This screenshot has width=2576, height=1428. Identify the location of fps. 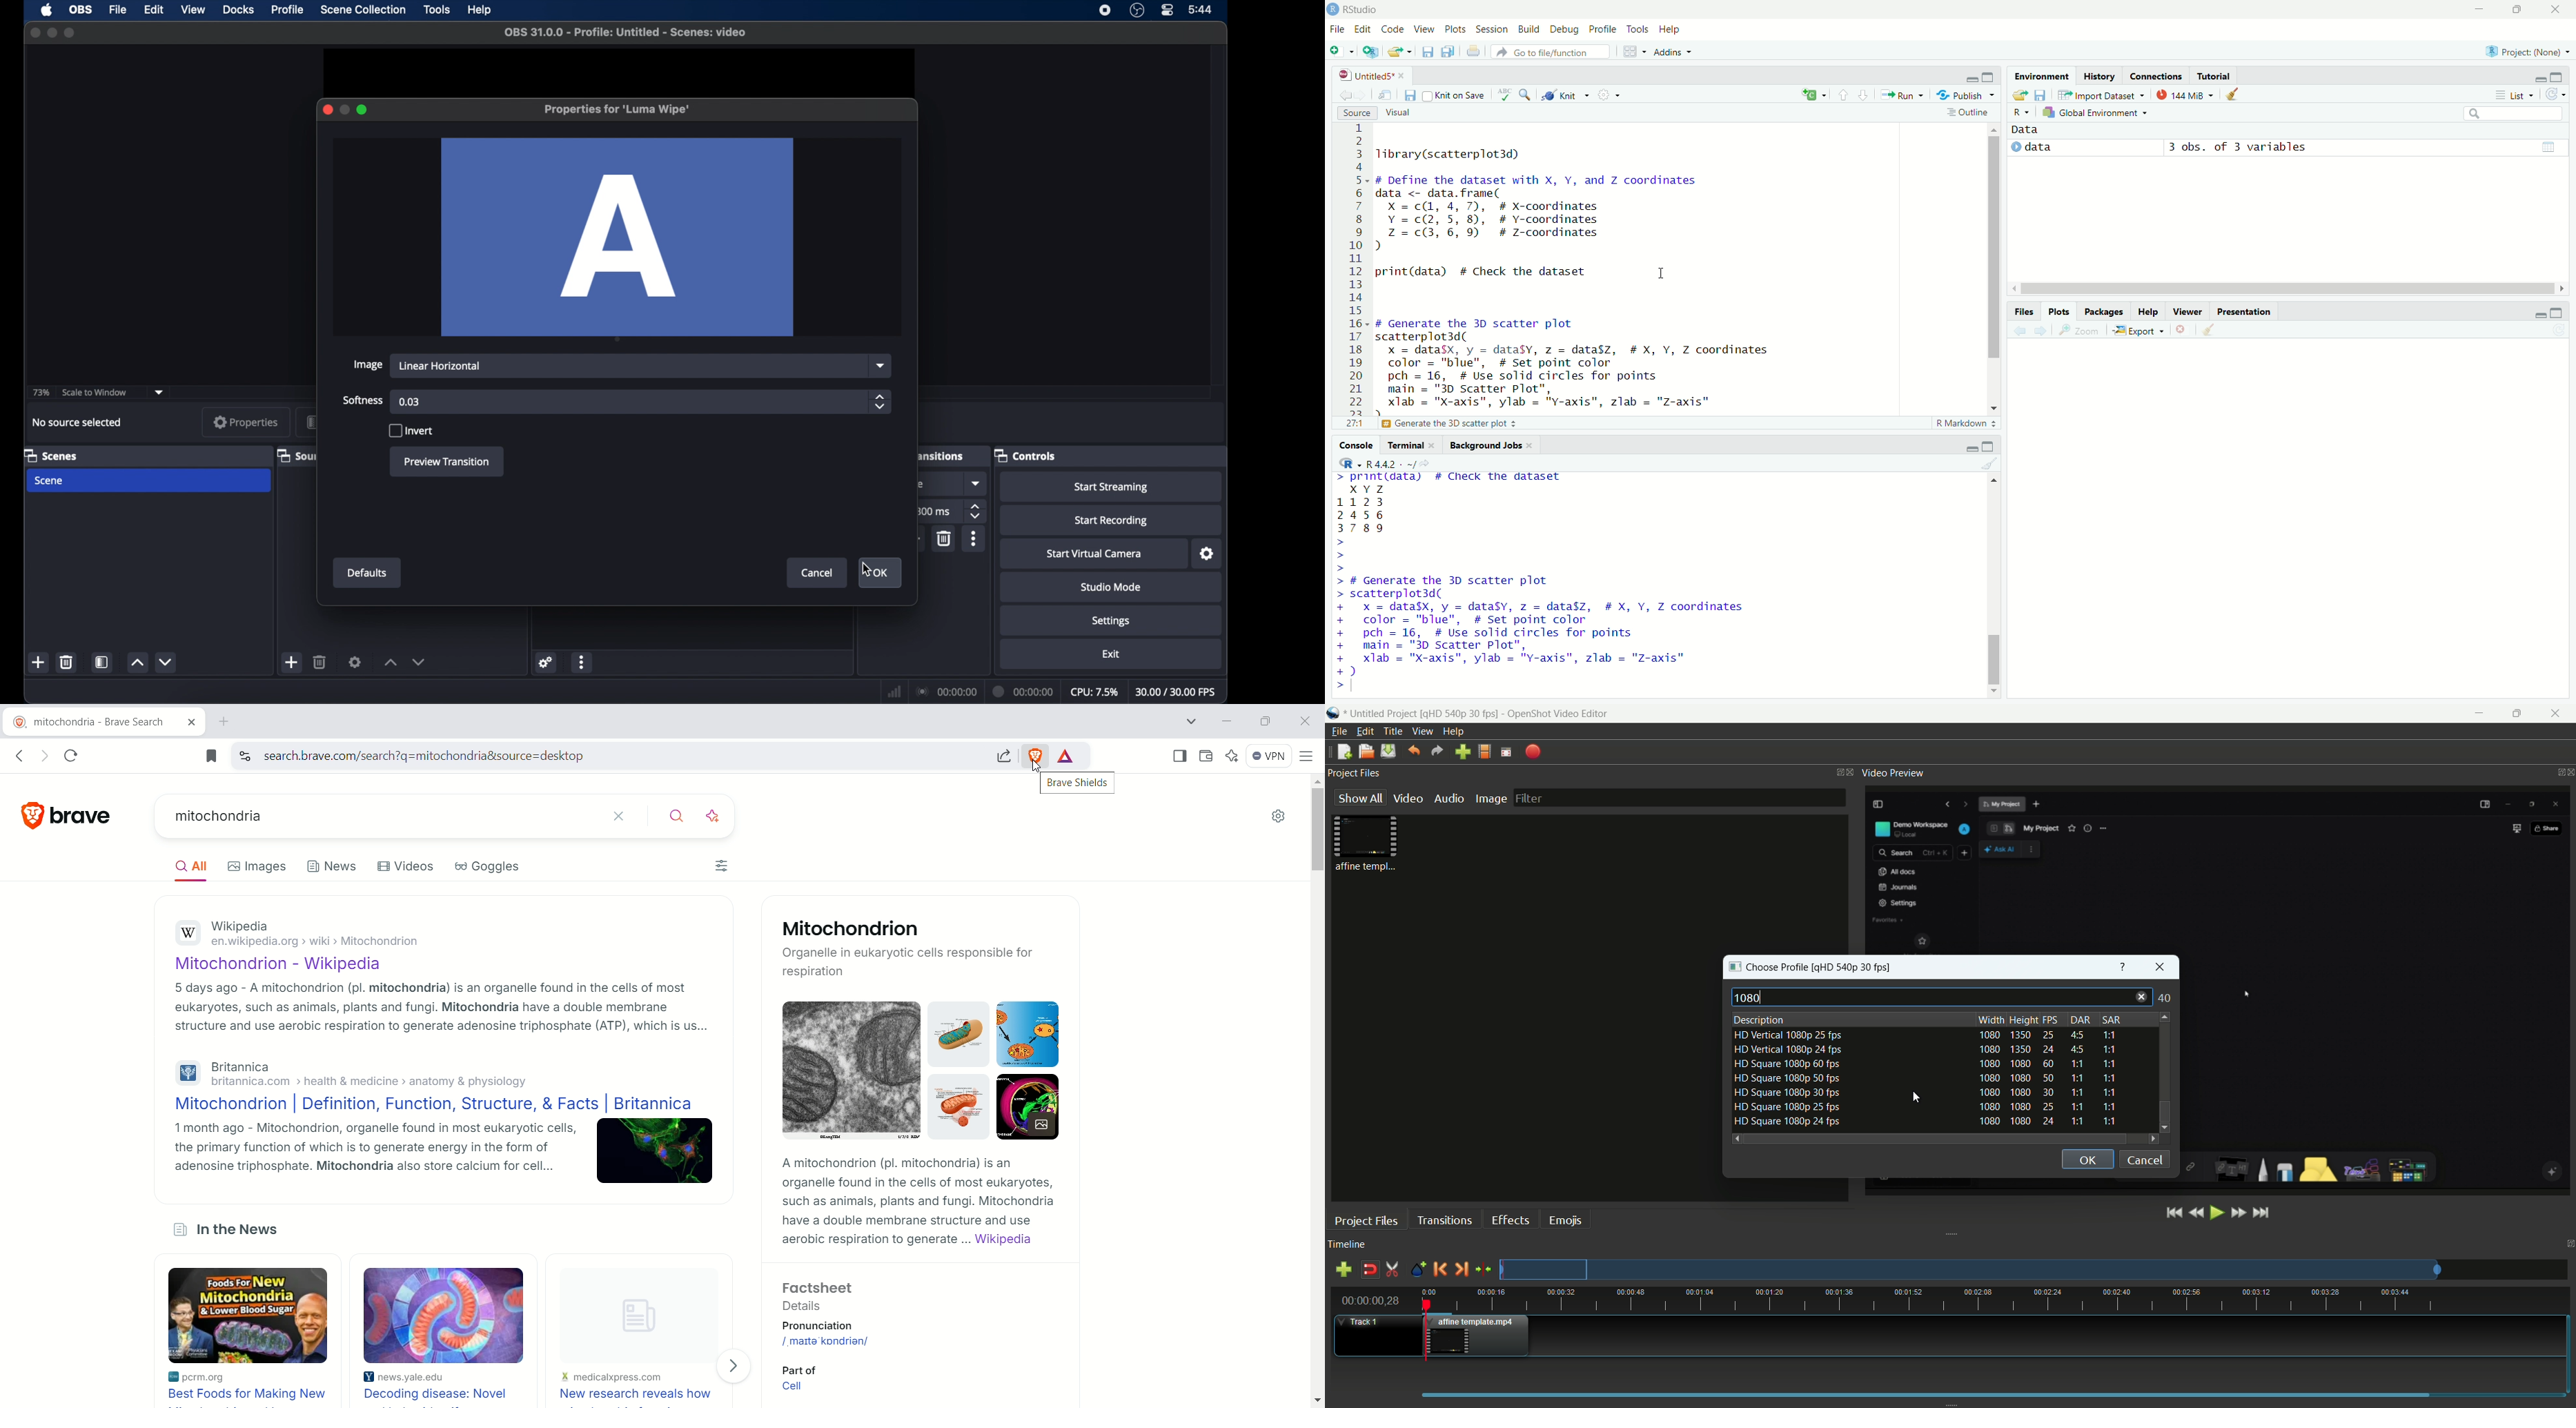
(2054, 1020).